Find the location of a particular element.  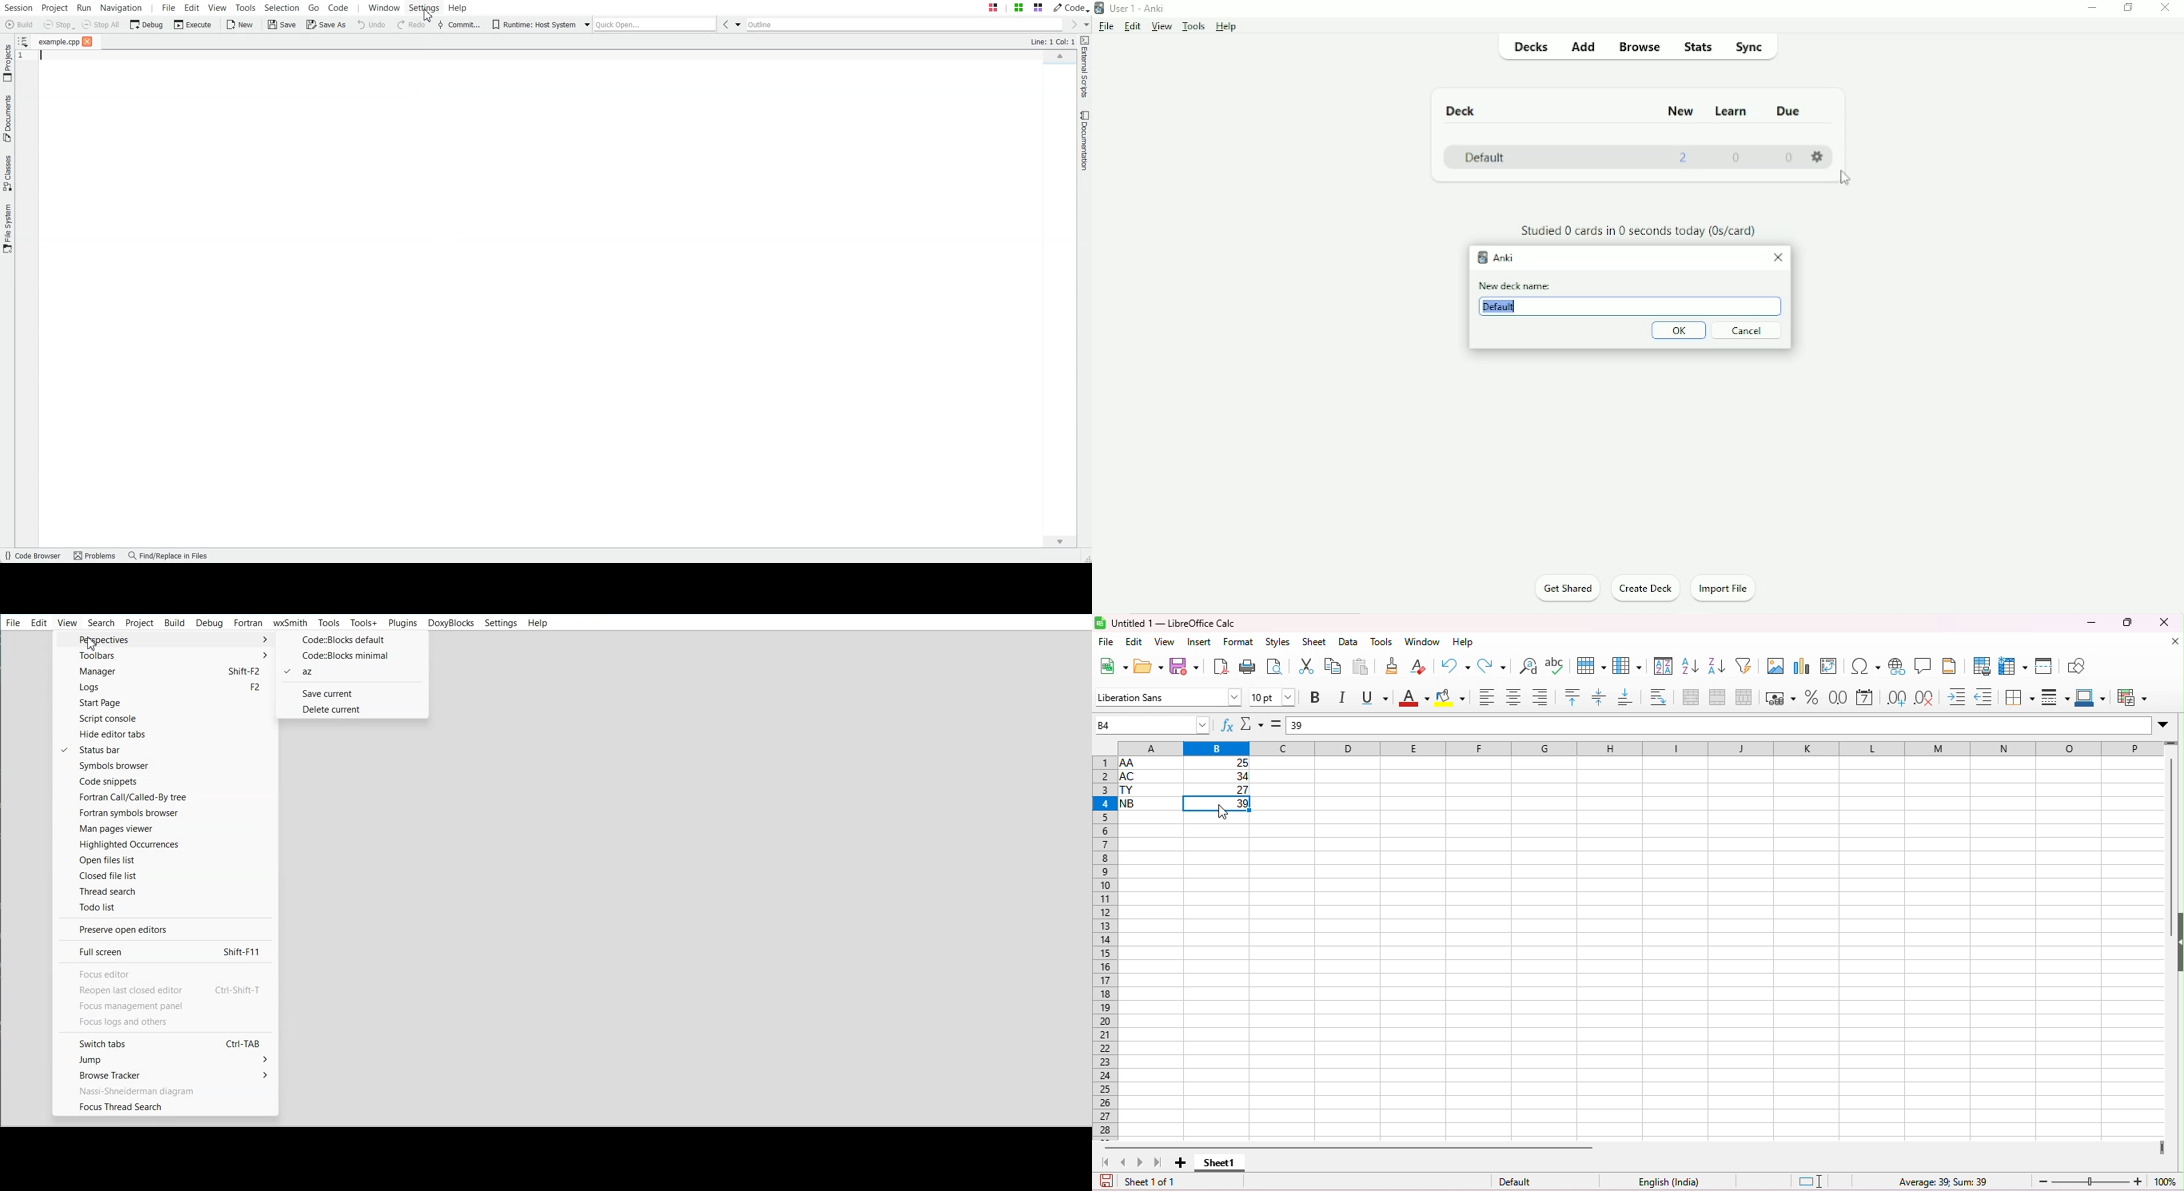

sheet is located at coordinates (1316, 643).